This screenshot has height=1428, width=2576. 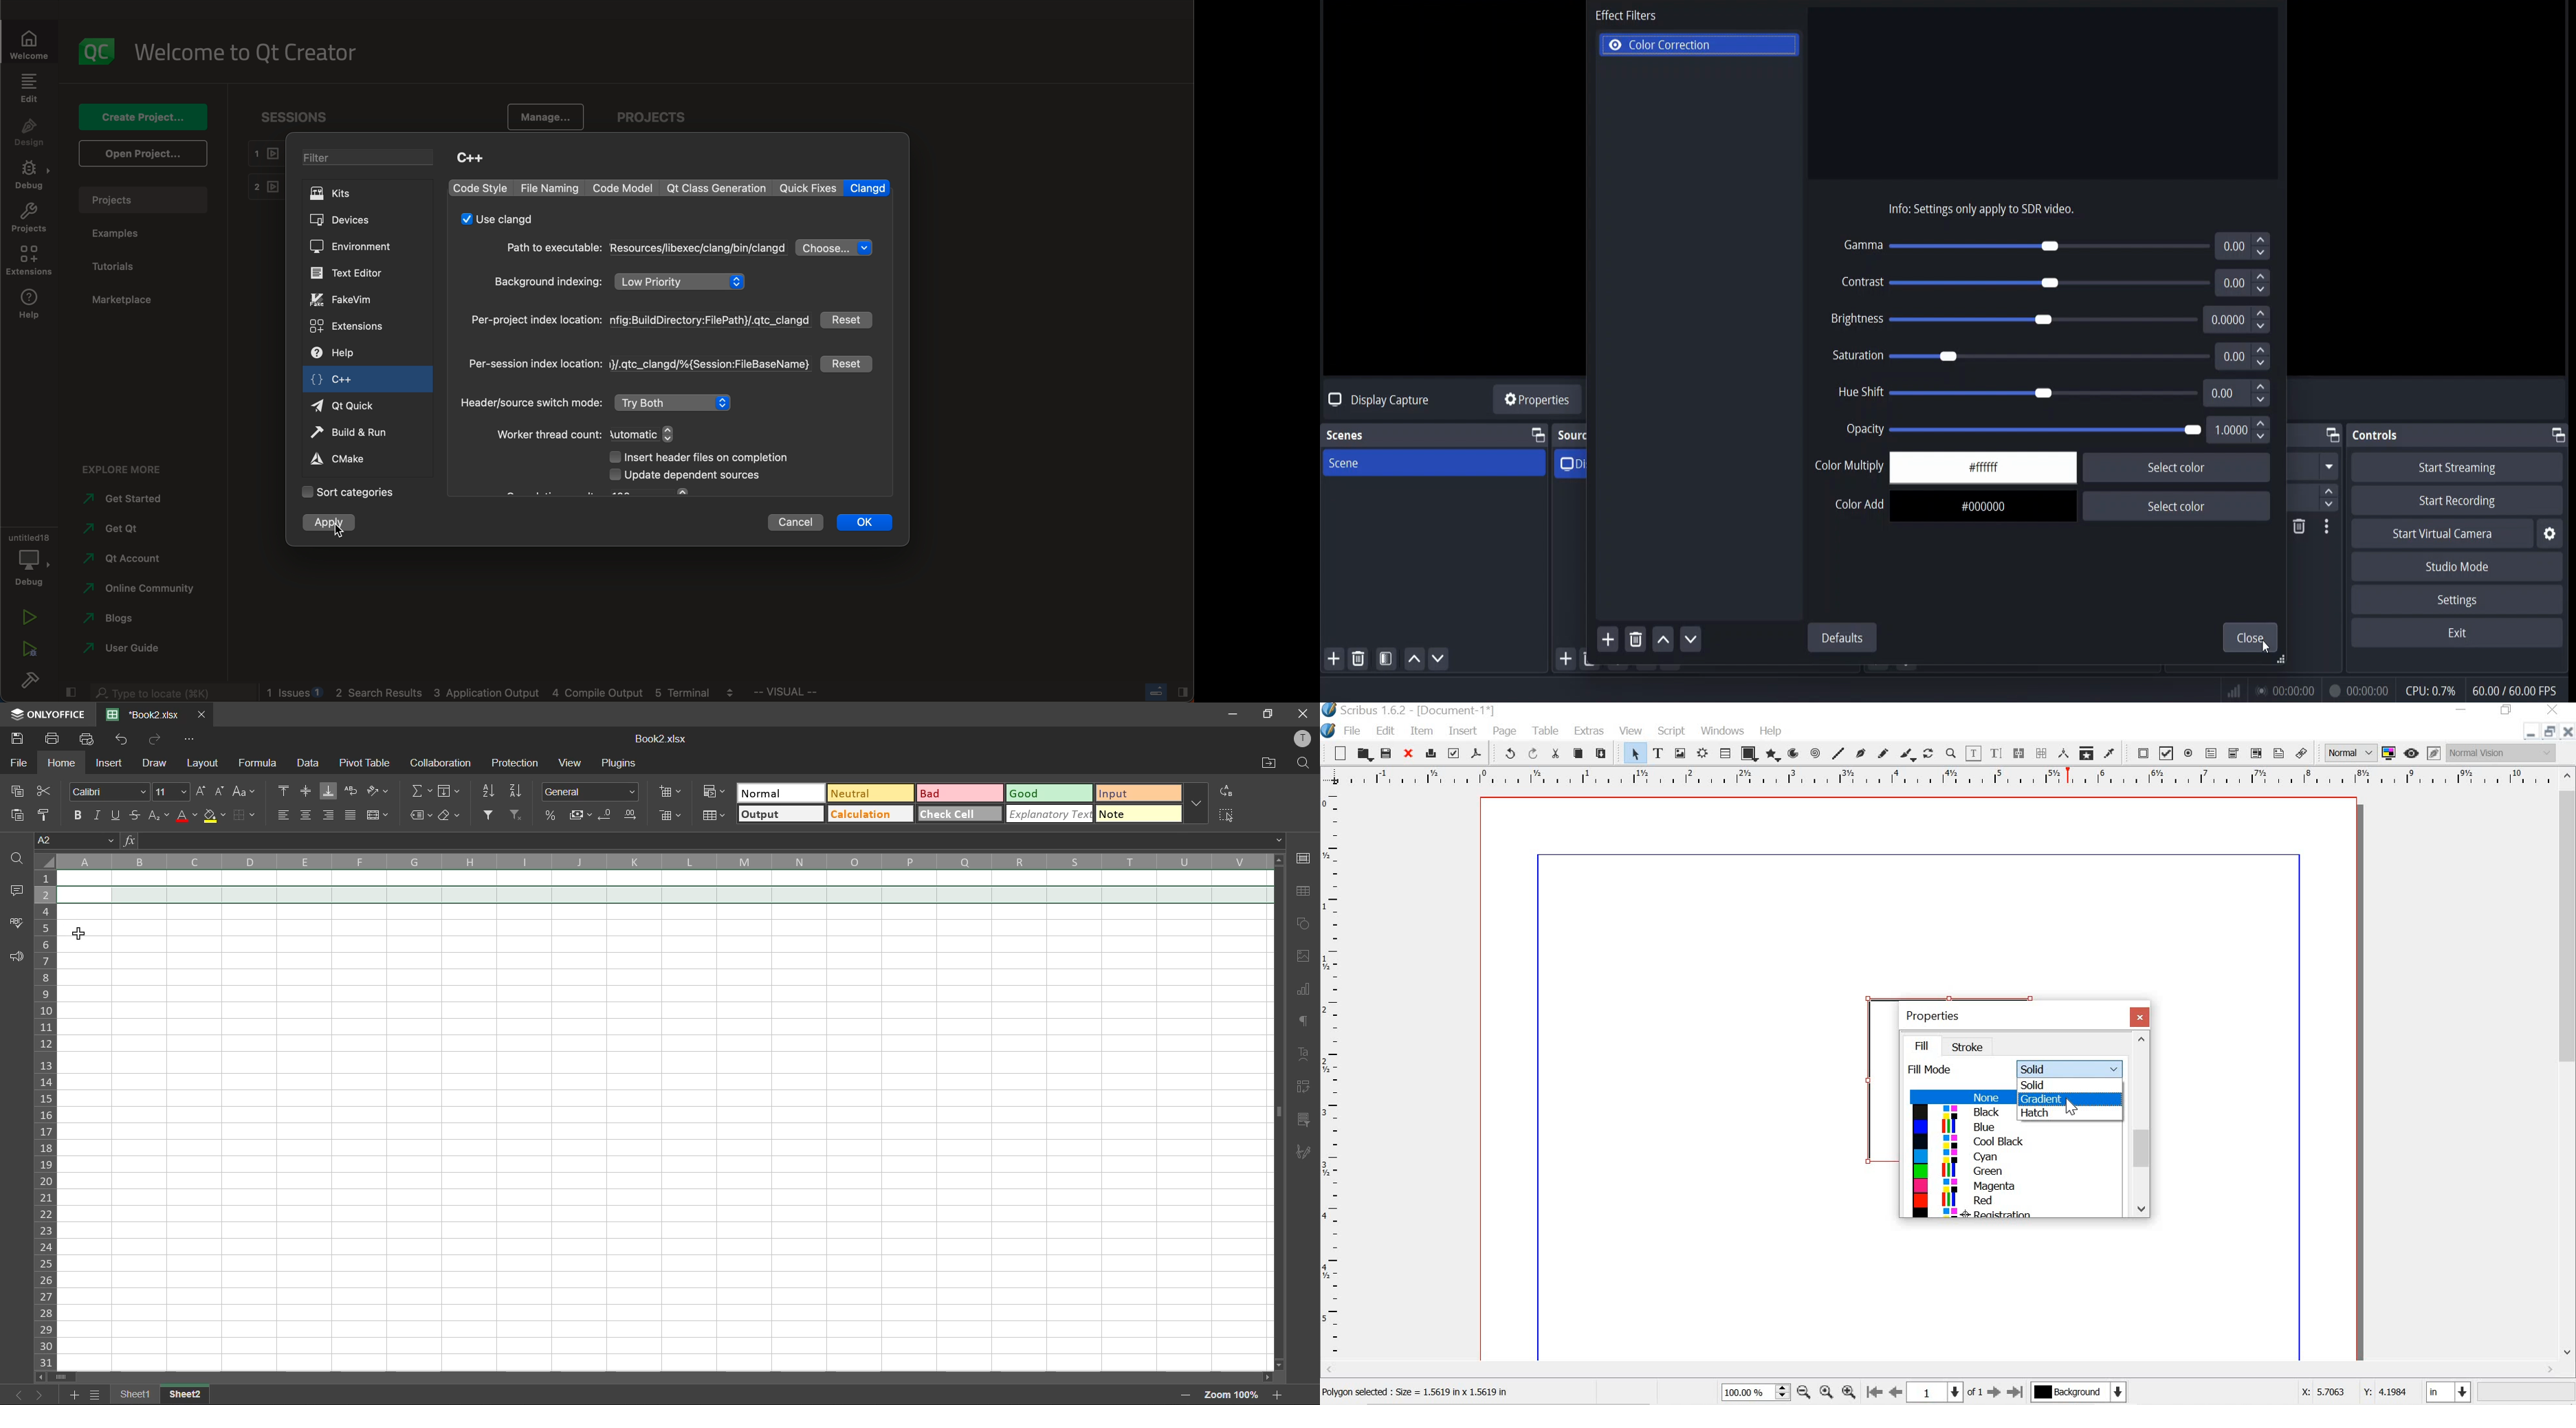 I want to click on Select color, so click(x=2177, y=506).